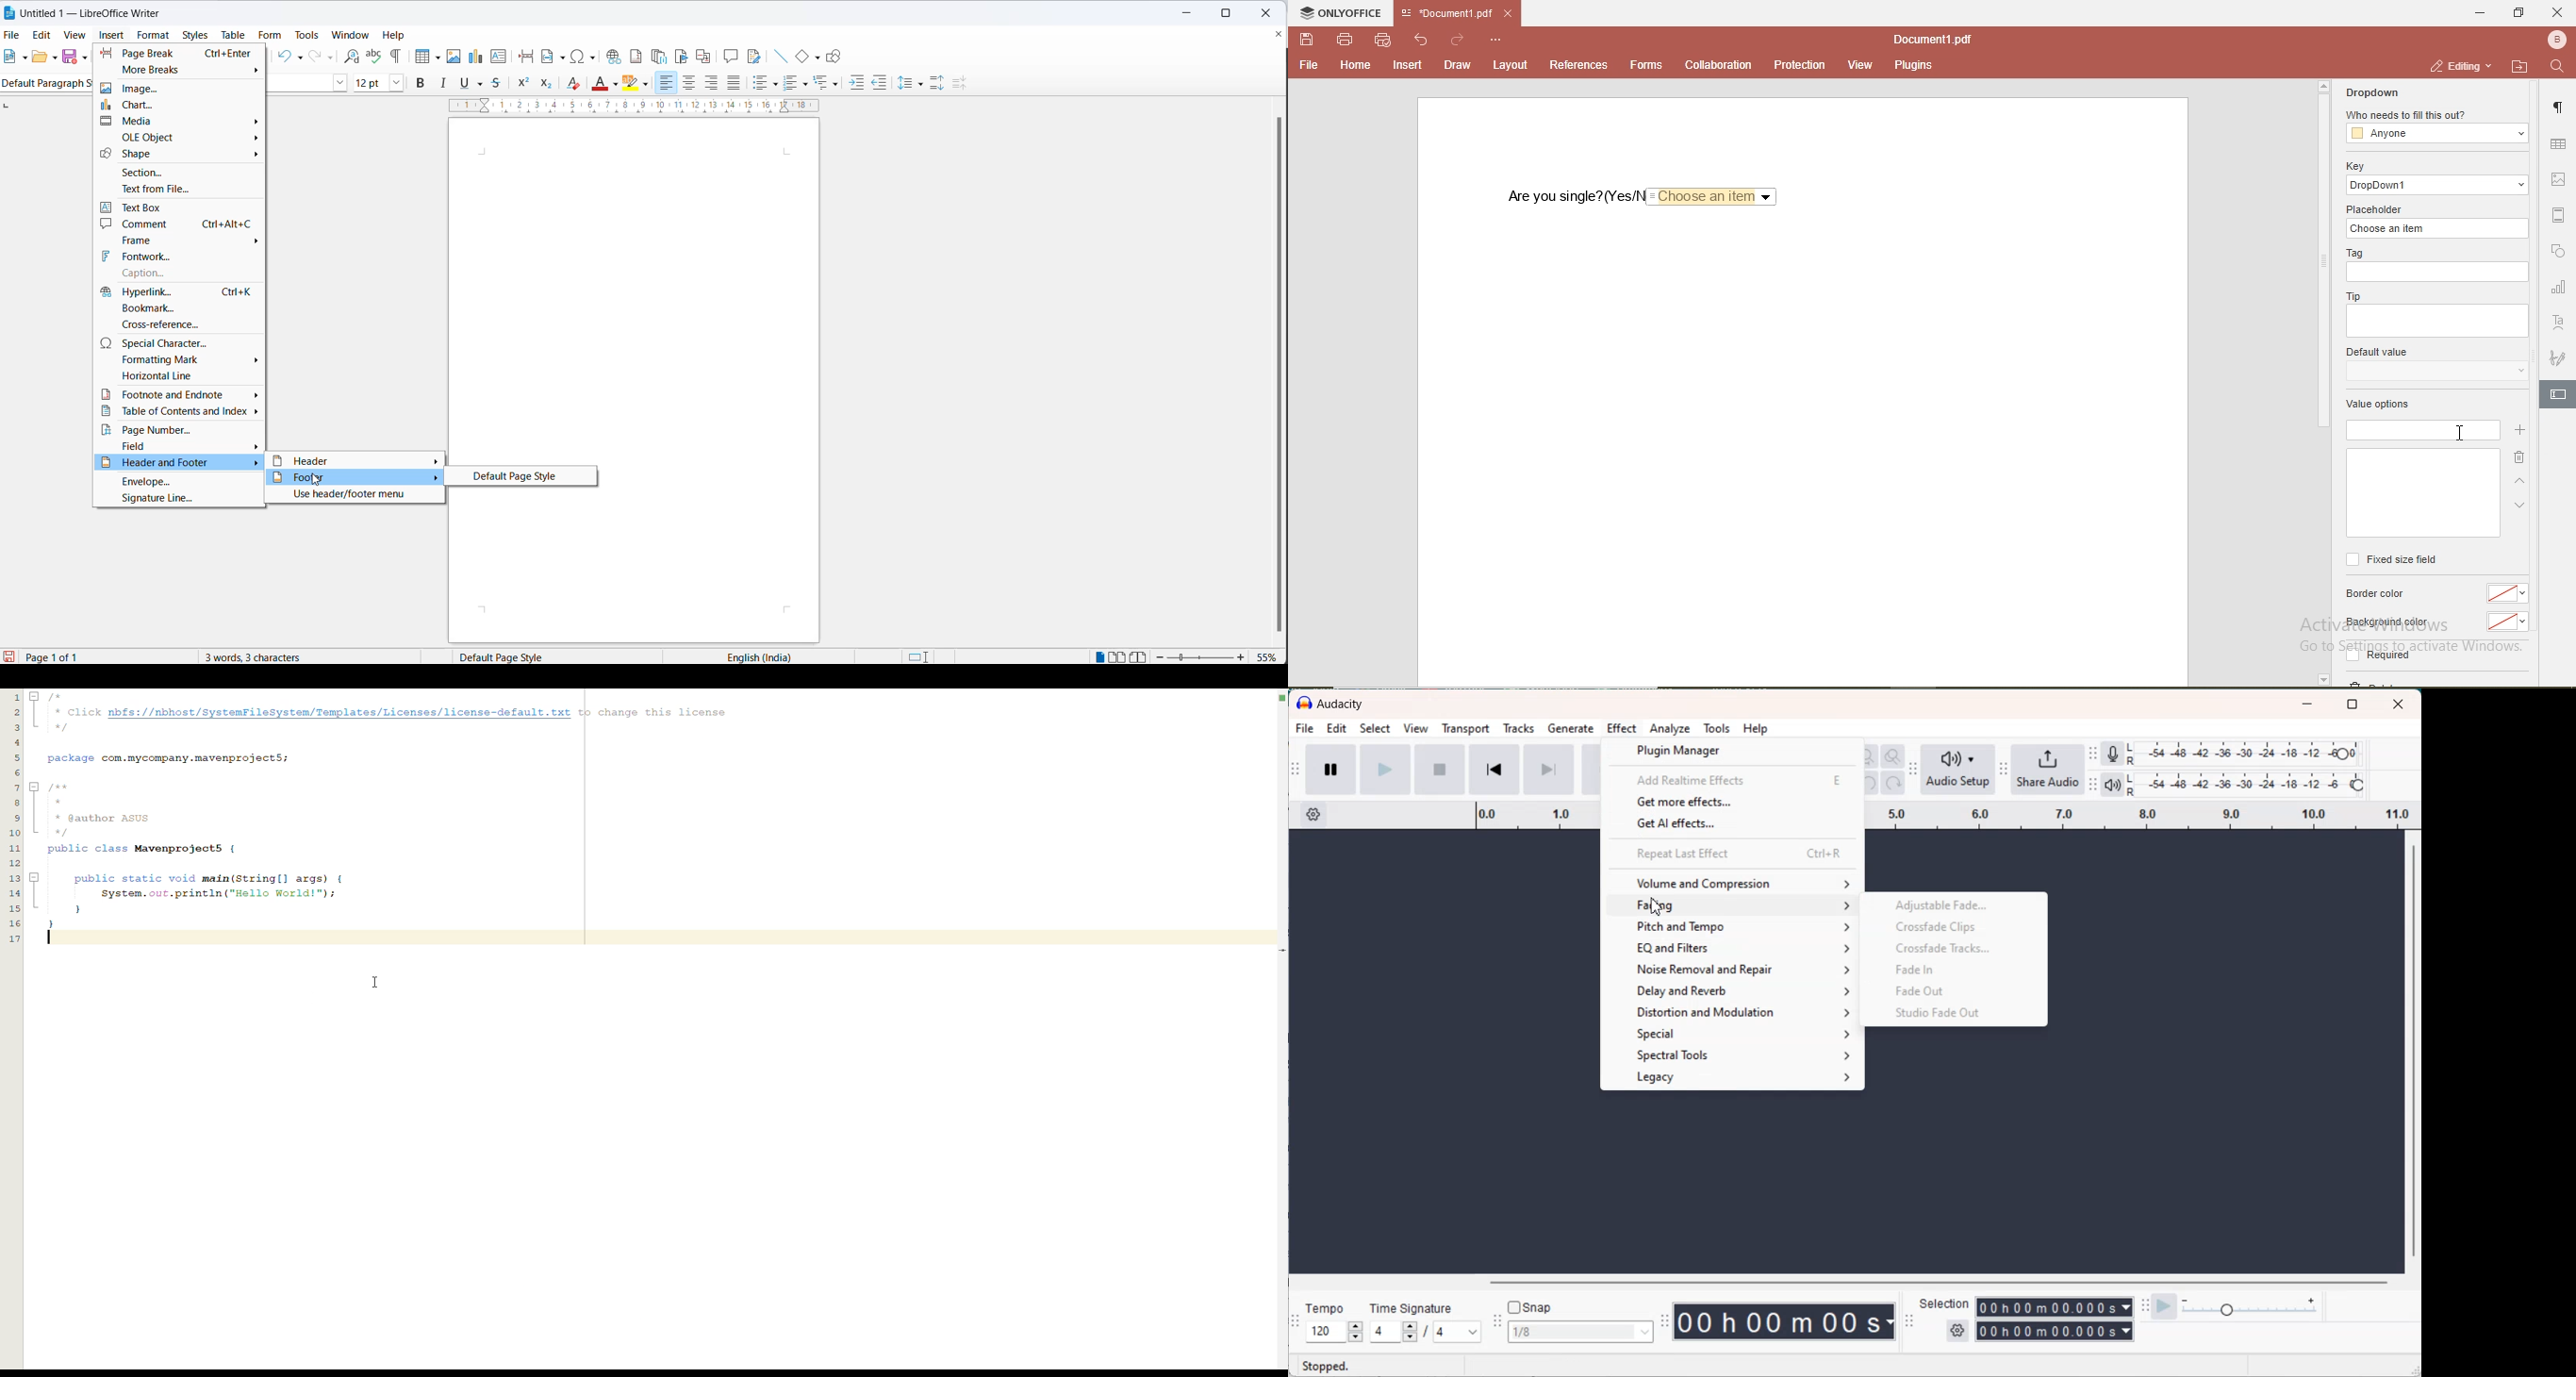 Image resolution: width=2576 pixels, height=1400 pixels. Describe the element at coordinates (482, 83) in the screenshot. I see `strike through` at that location.